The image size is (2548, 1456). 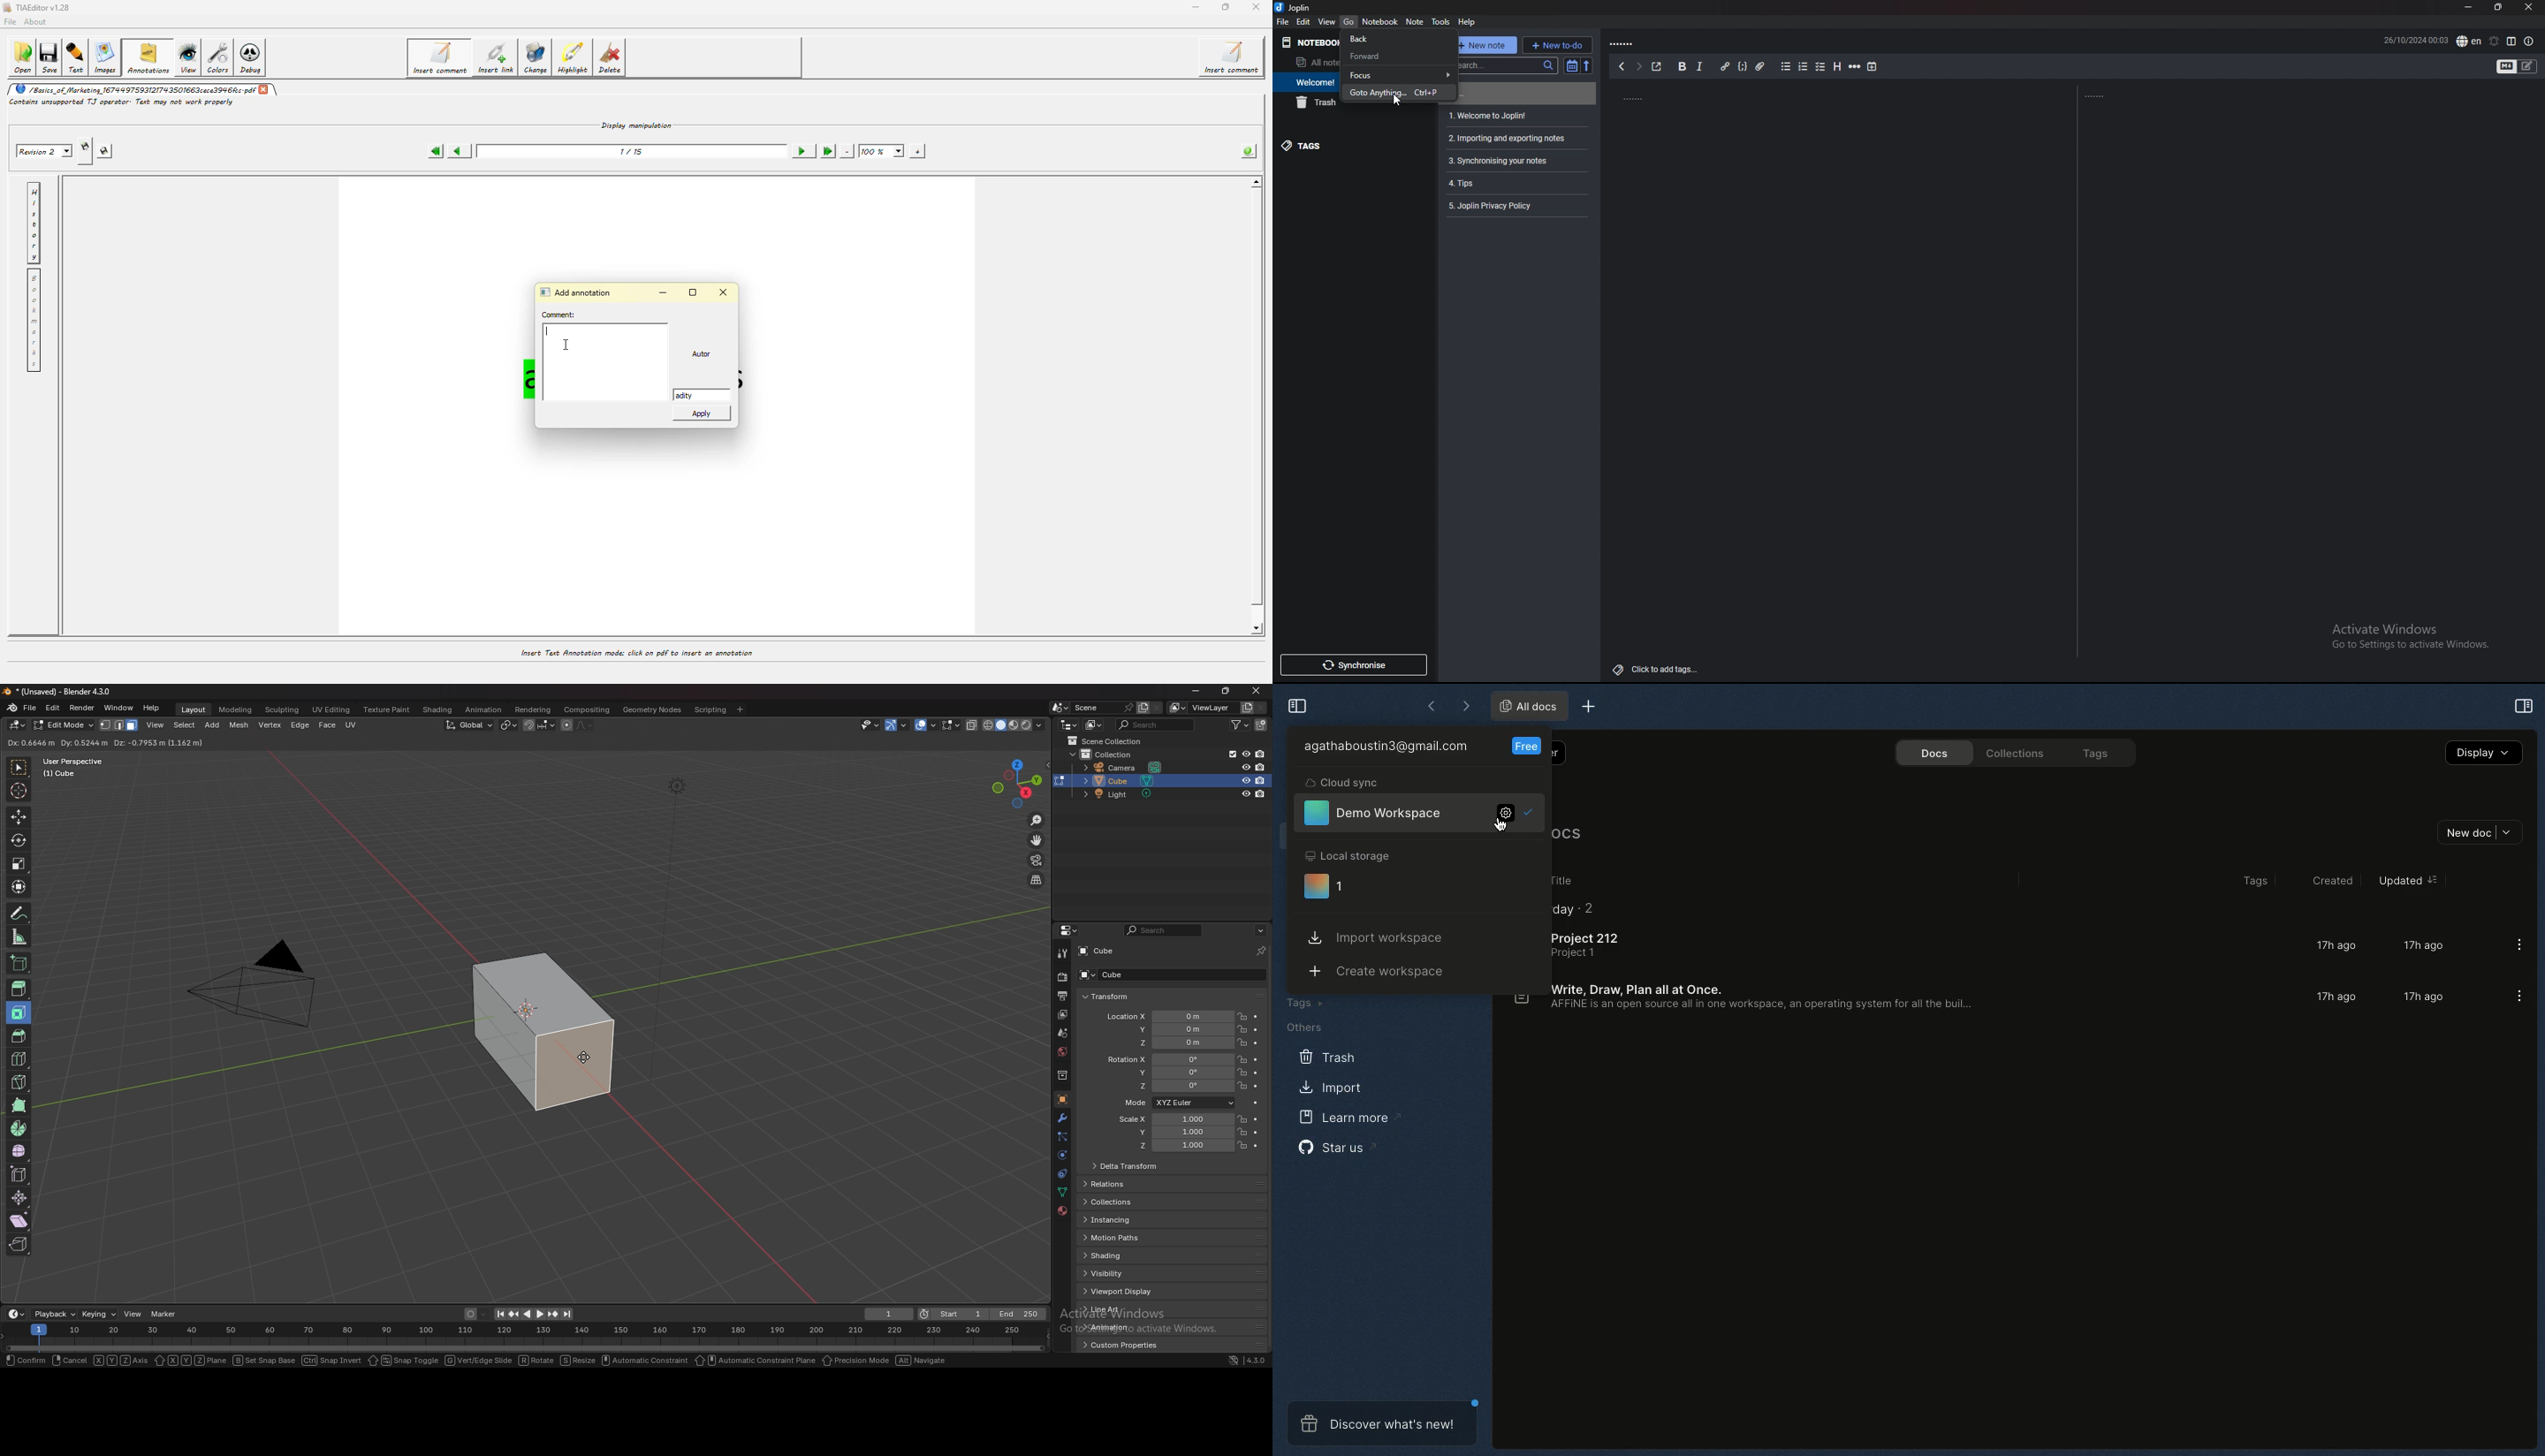 What do you see at coordinates (1019, 782) in the screenshot?
I see `use a preset viewpoint` at bounding box center [1019, 782].